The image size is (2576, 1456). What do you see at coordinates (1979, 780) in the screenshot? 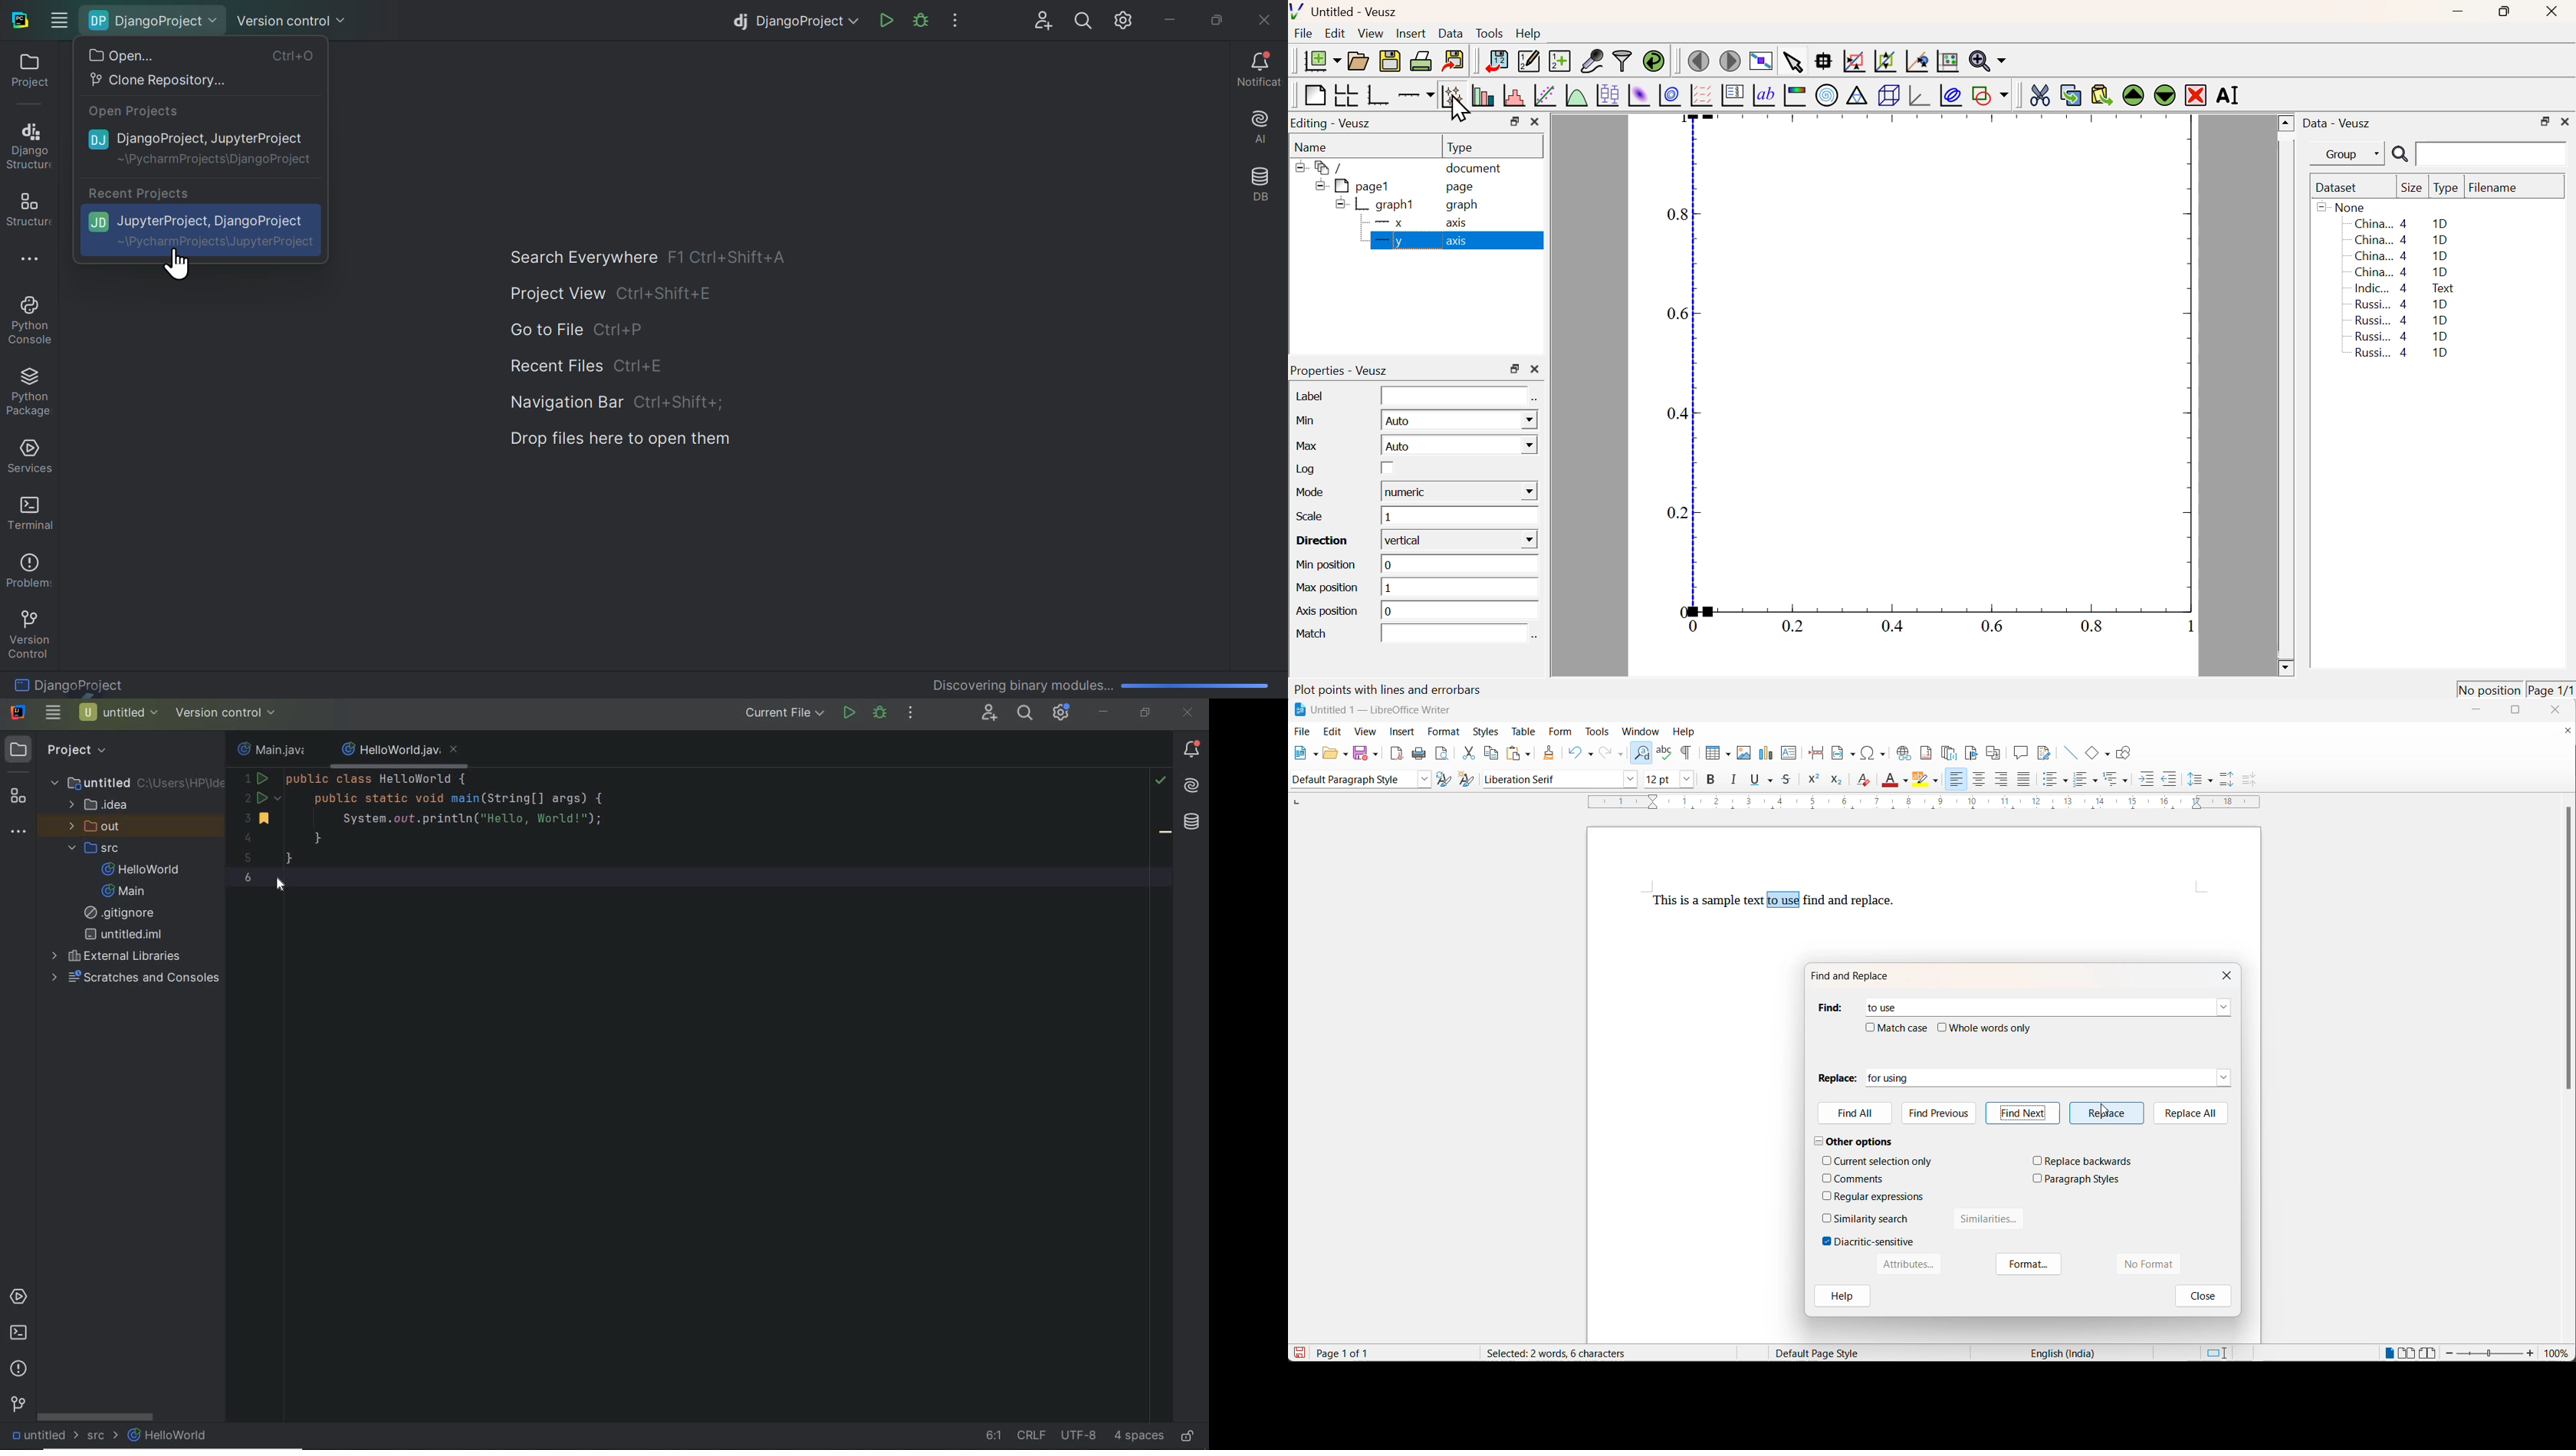
I see `text align center` at bounding box center [1979, 780].